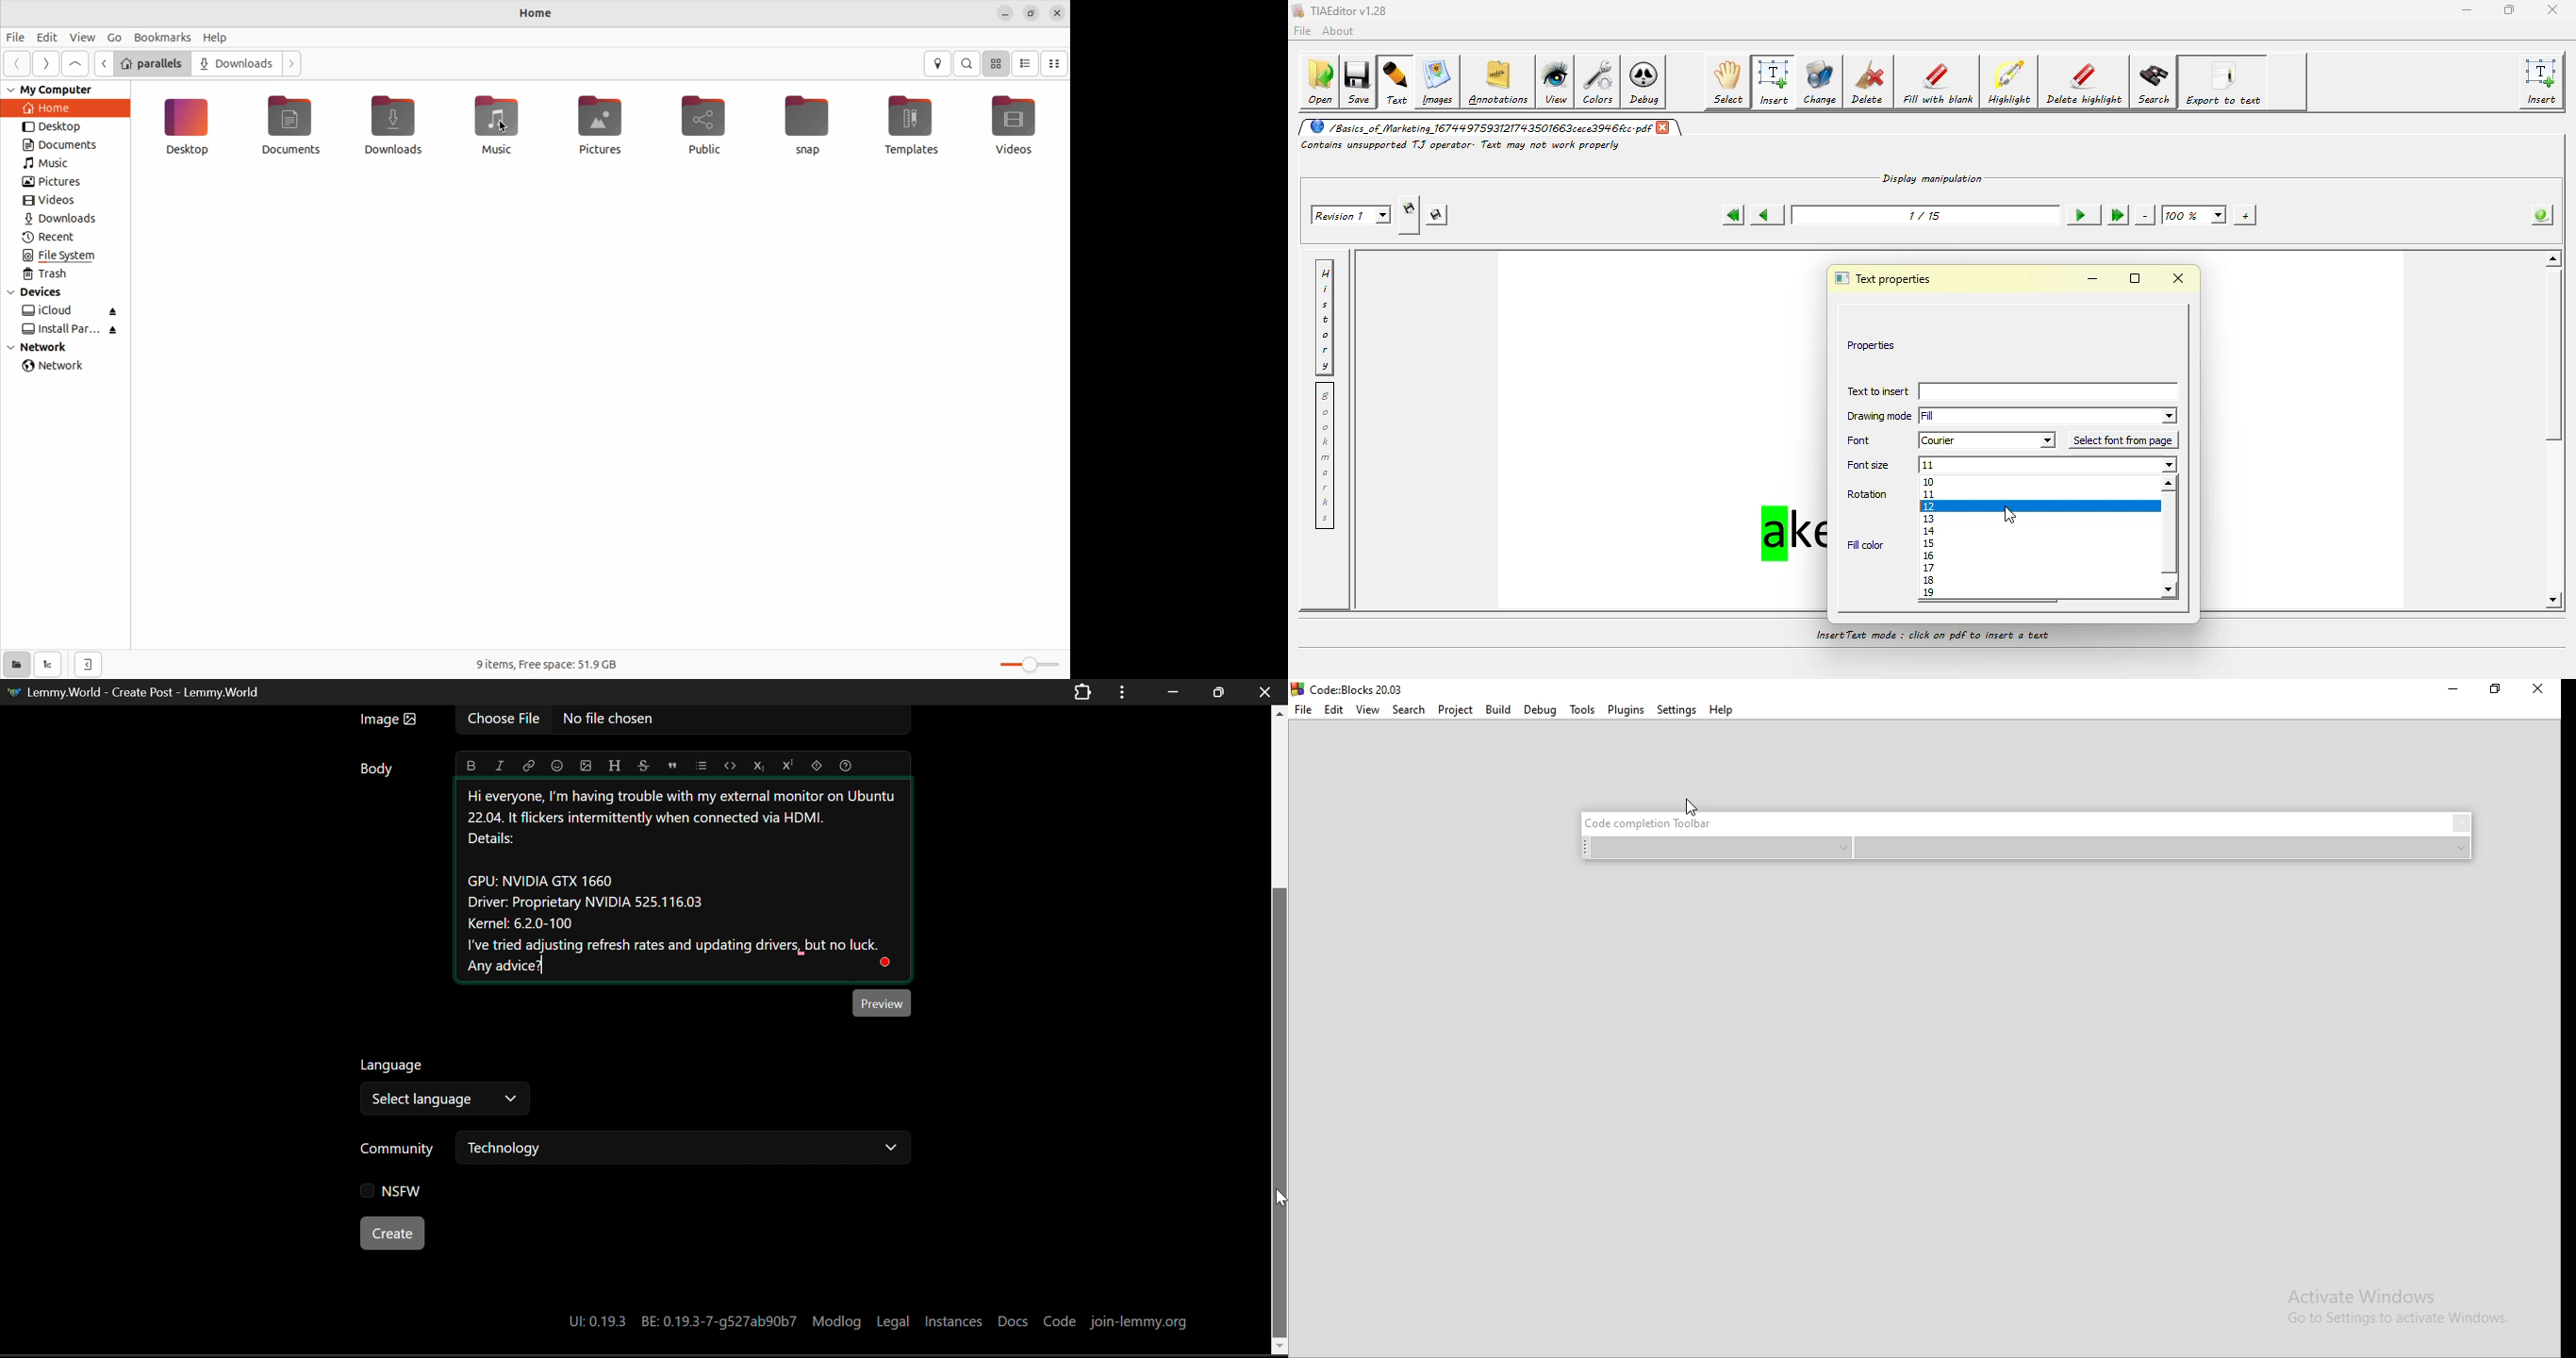 The image size is (2576, 1372). I want to click on Search , so click(1409, 708).